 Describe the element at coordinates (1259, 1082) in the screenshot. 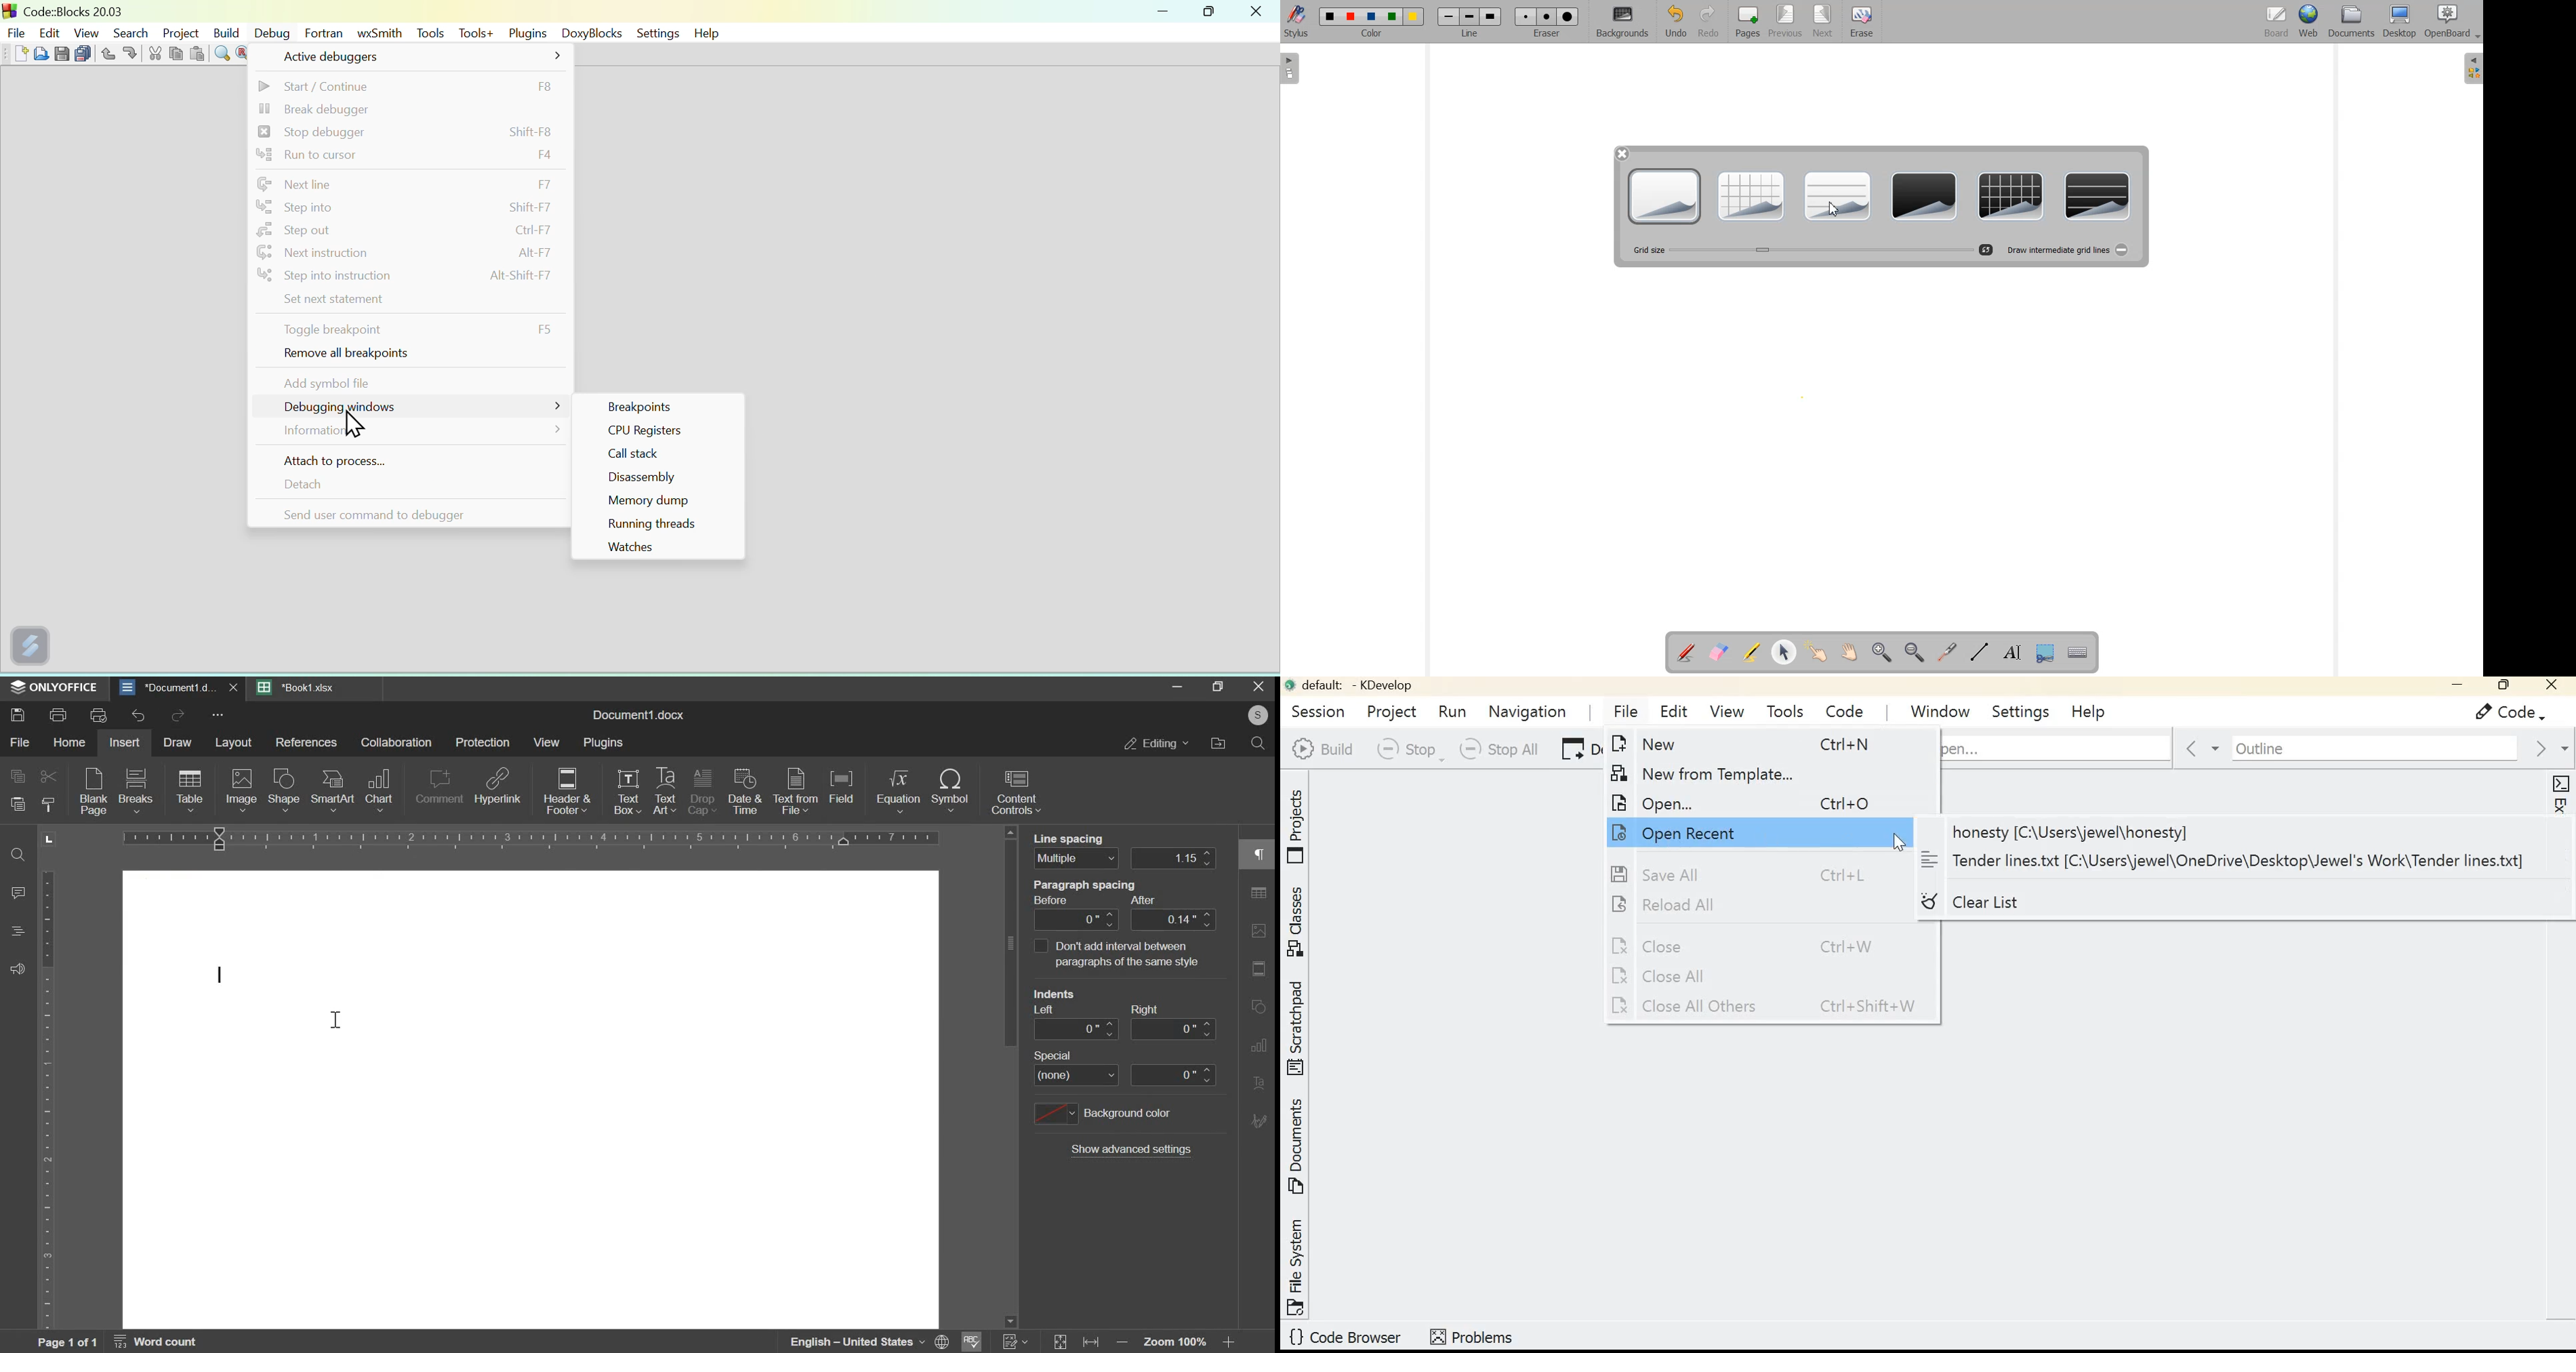

I see `Formatting Tool` at that location.